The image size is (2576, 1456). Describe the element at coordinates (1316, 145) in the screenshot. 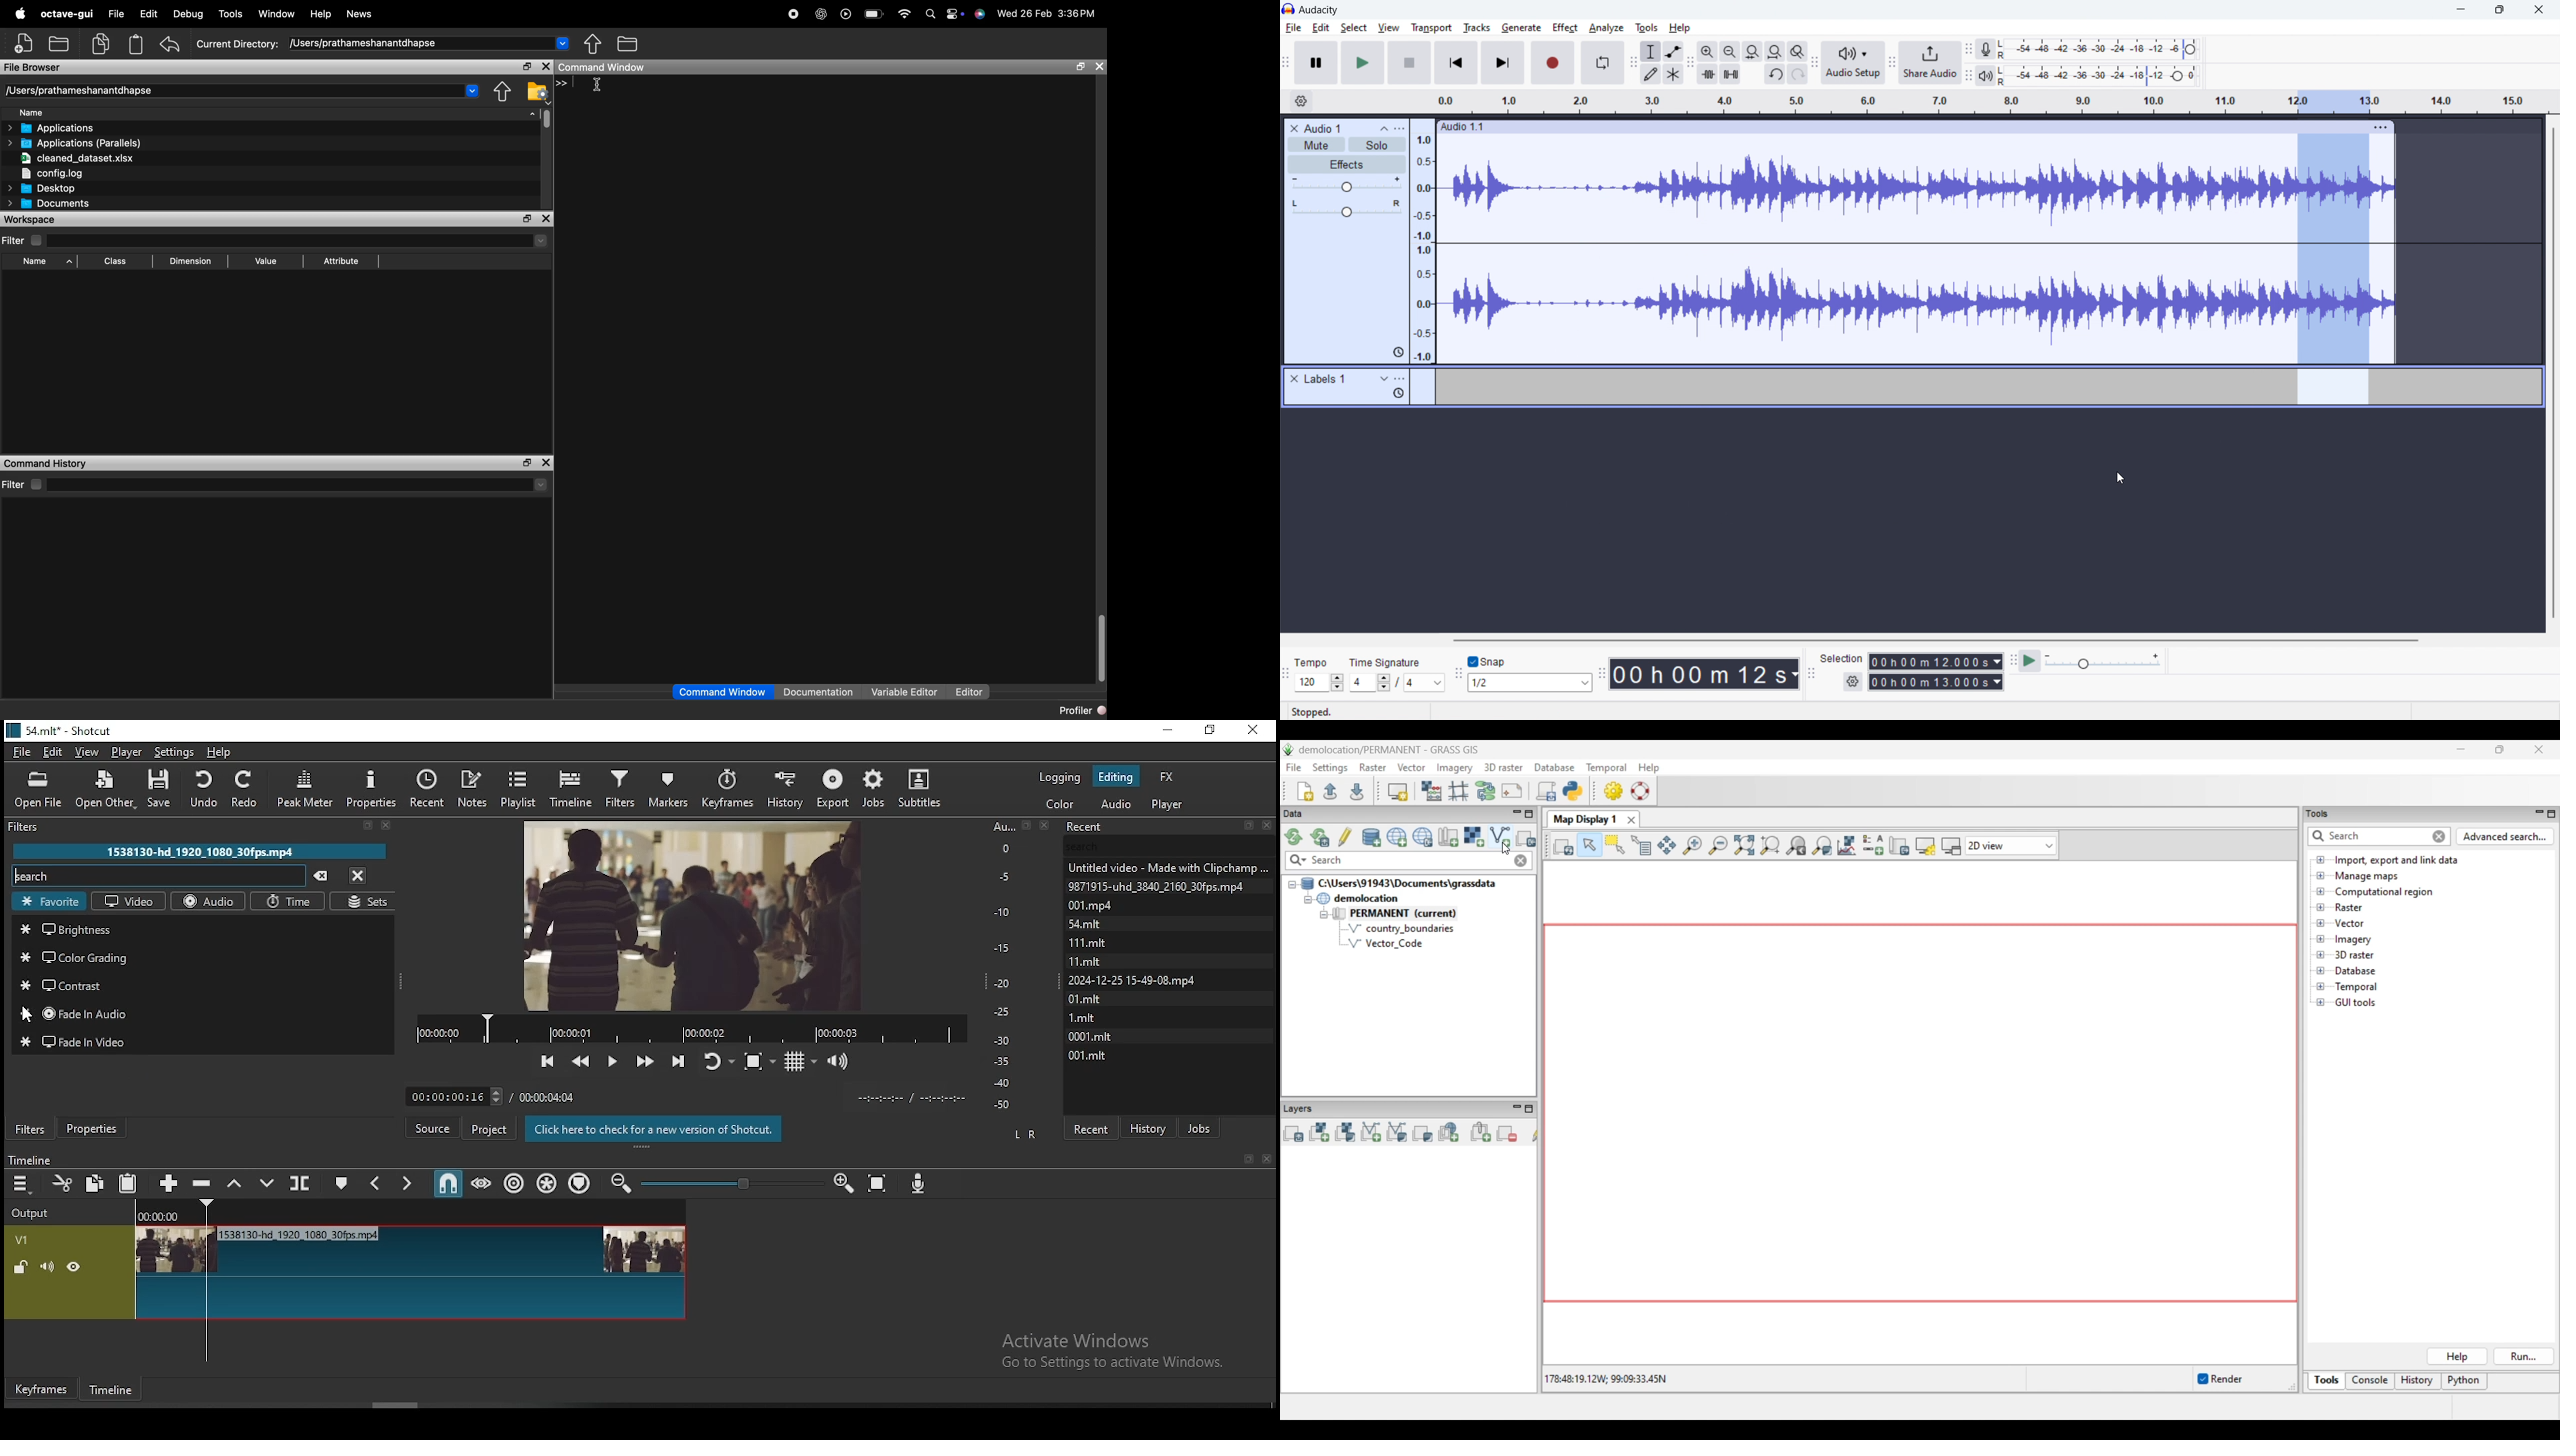

I see `mute` at that location.